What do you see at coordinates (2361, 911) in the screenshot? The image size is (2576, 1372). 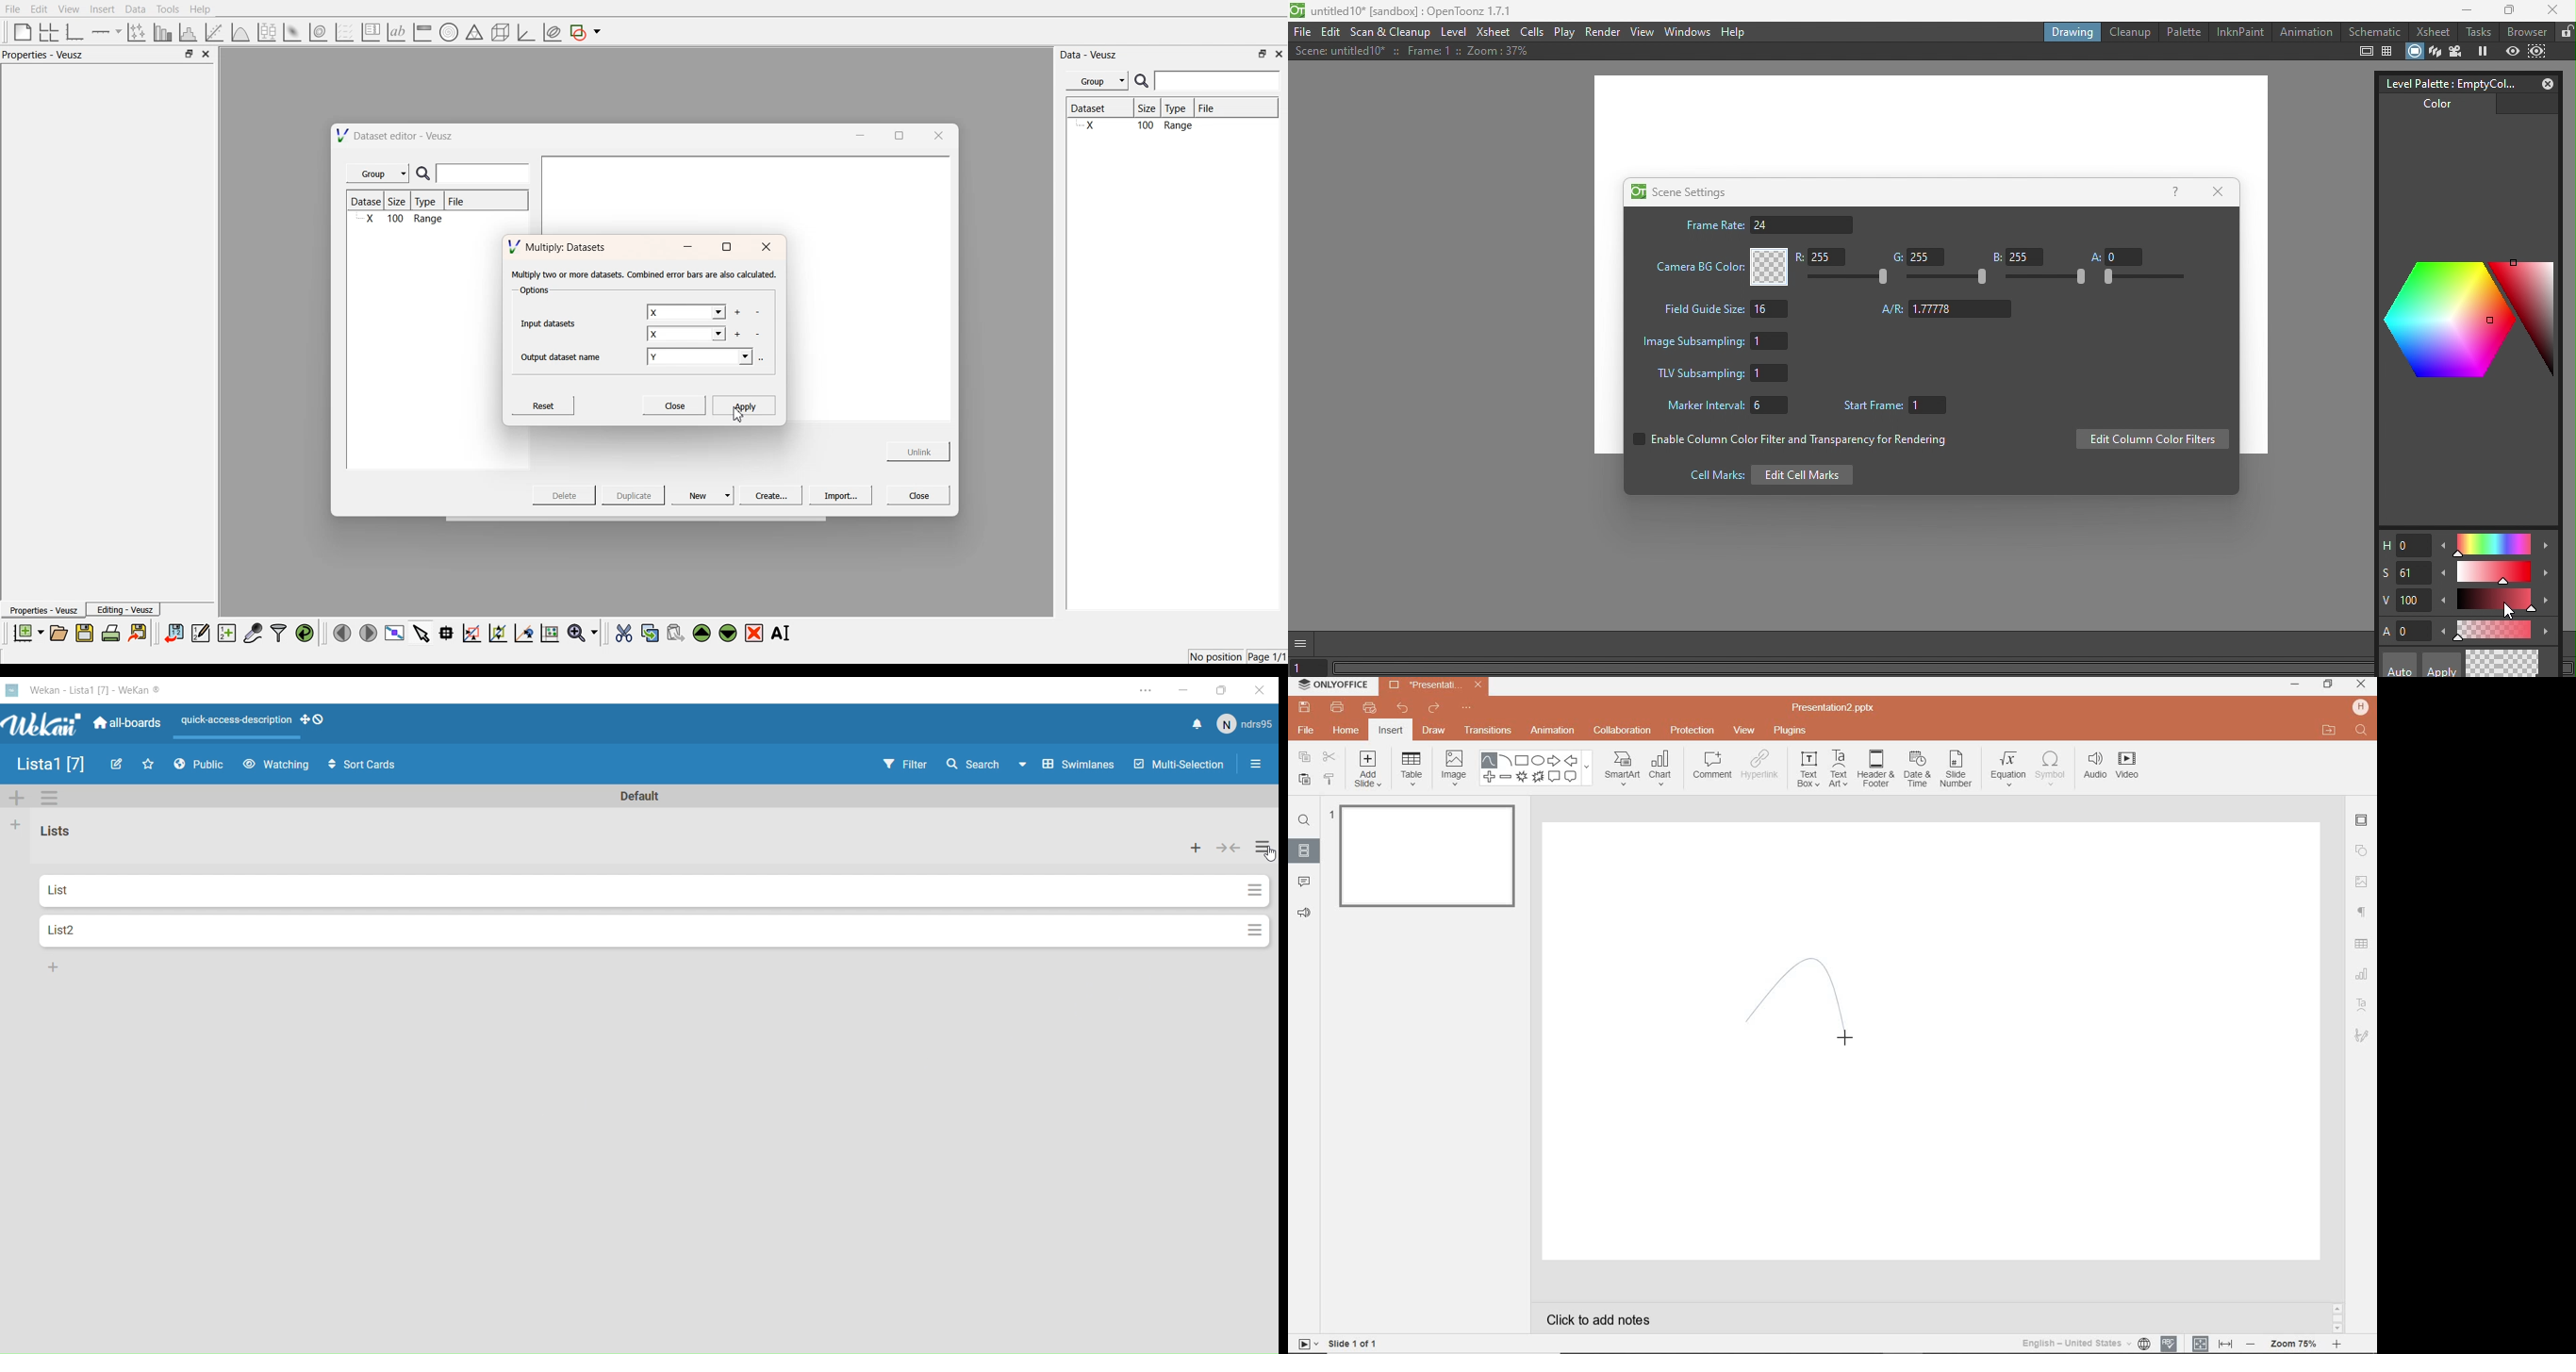 I see `PARAGRAPH SETTINGS` at bounding box center [2361, 911].